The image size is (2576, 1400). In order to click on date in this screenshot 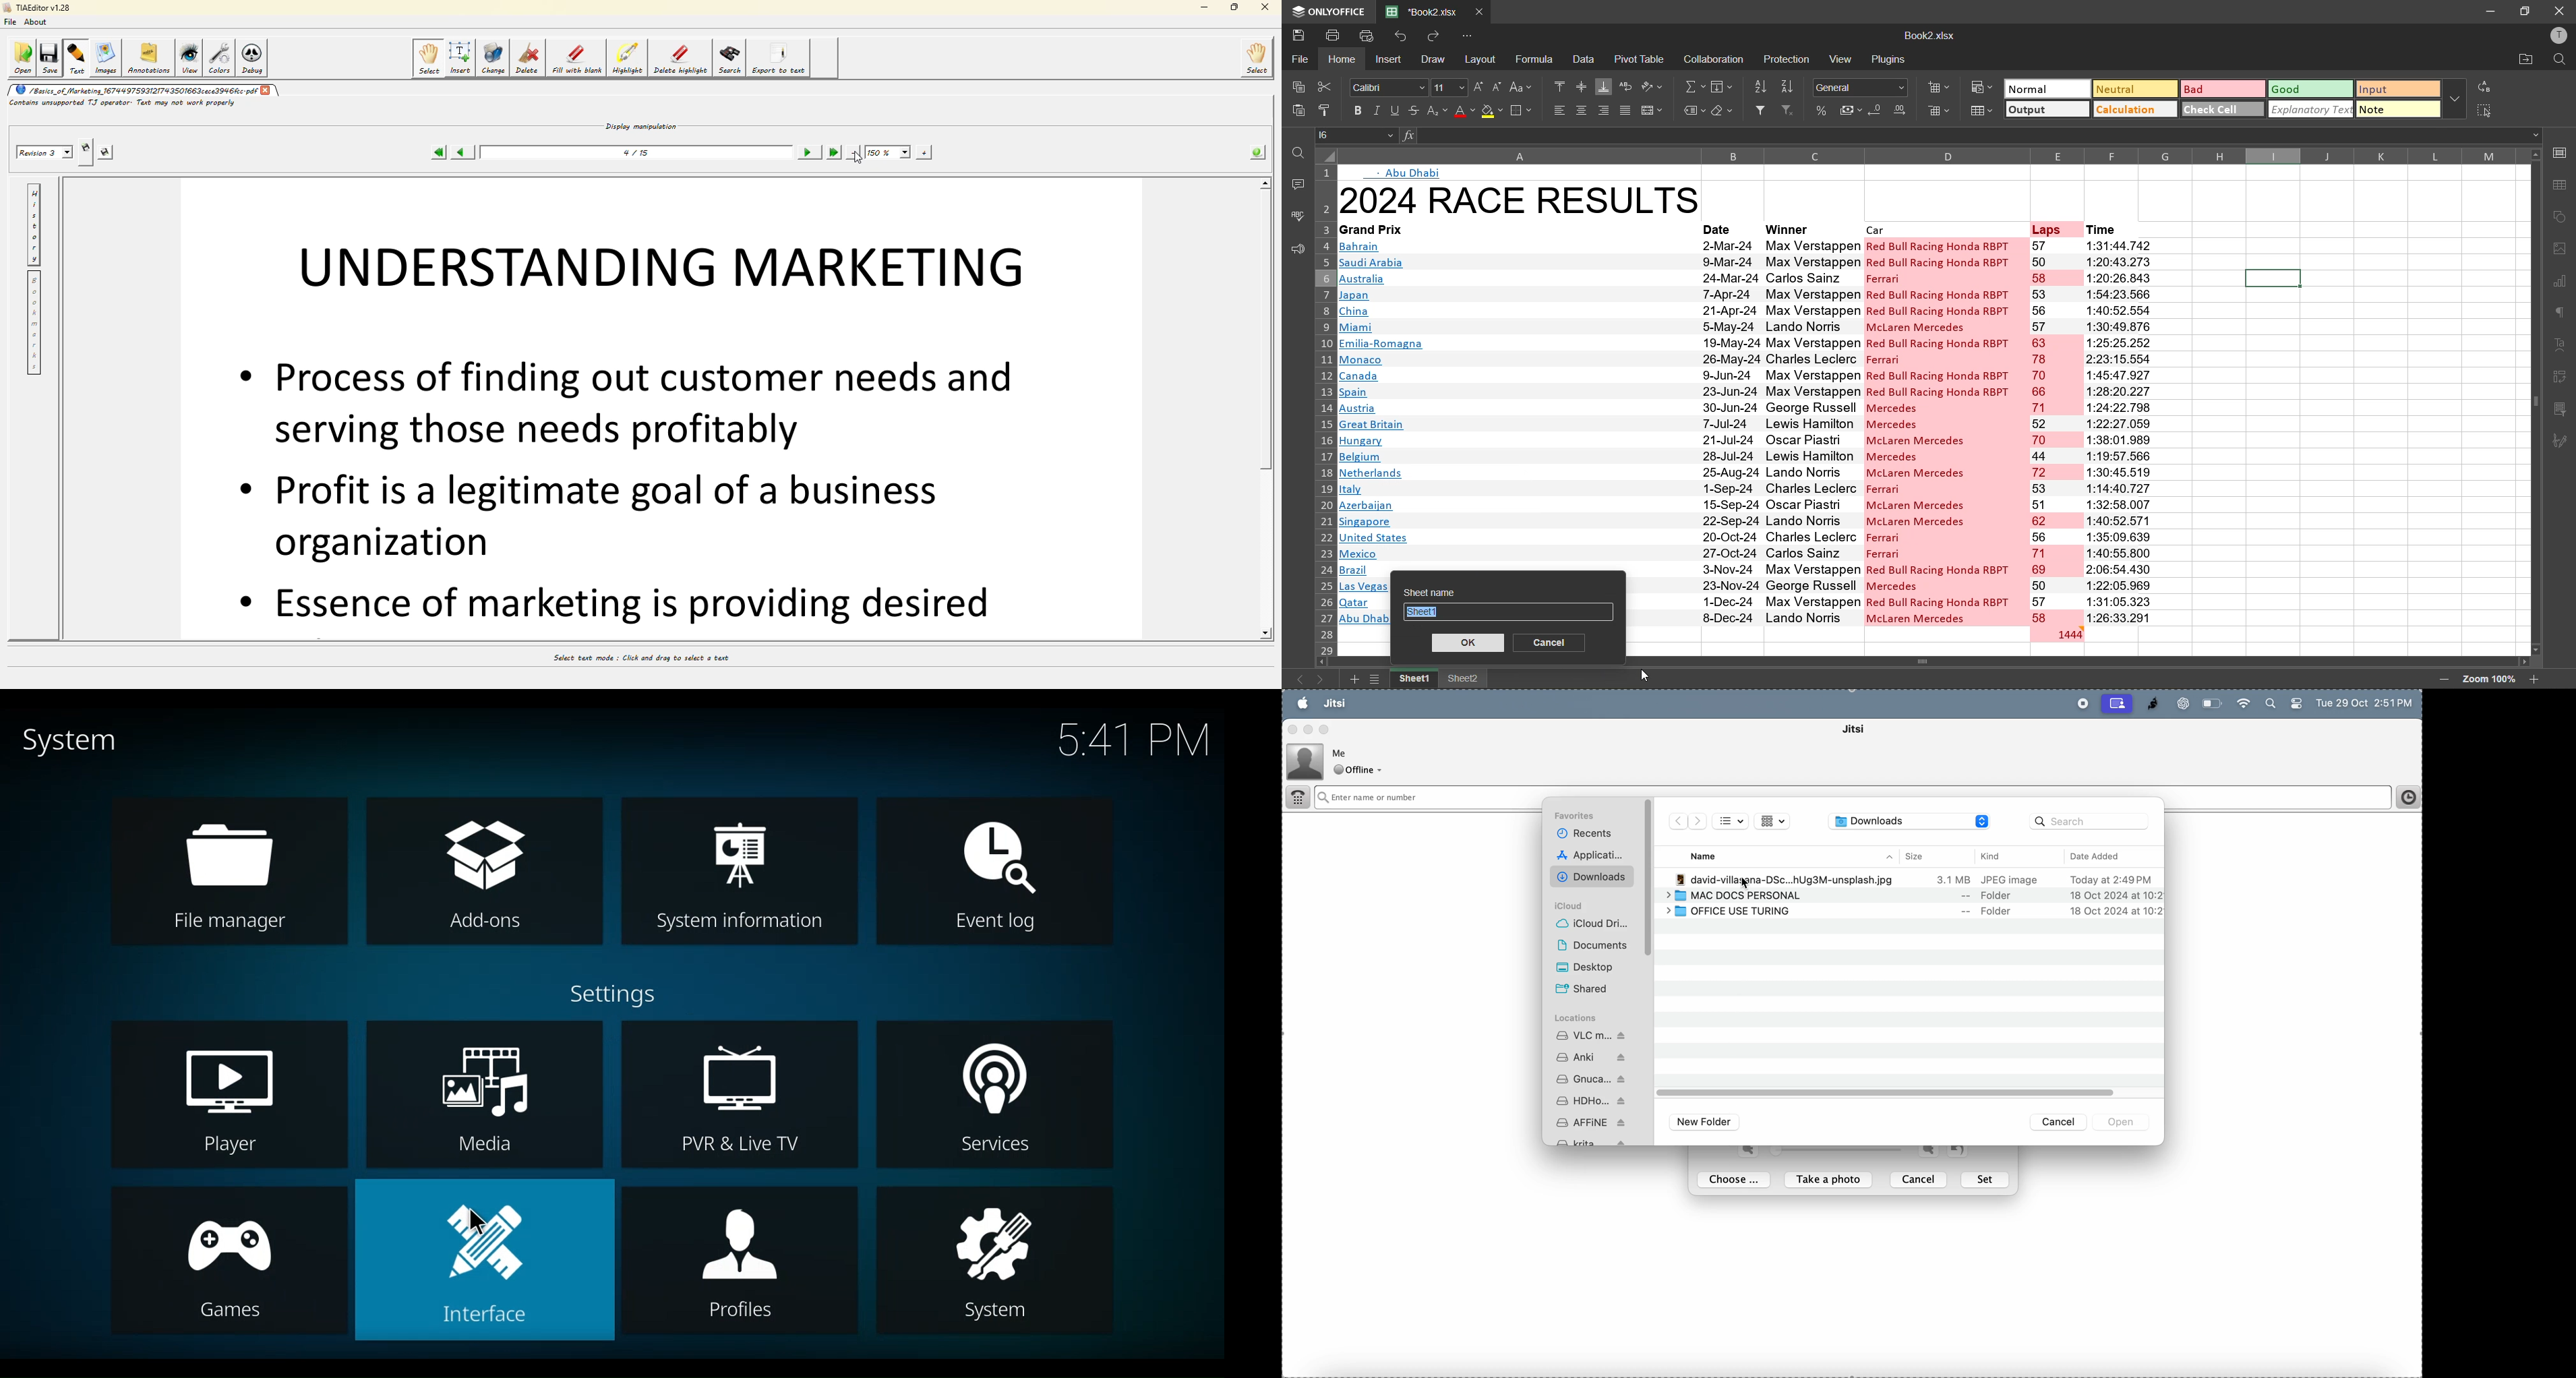, I will do `click(1727, 227)`.